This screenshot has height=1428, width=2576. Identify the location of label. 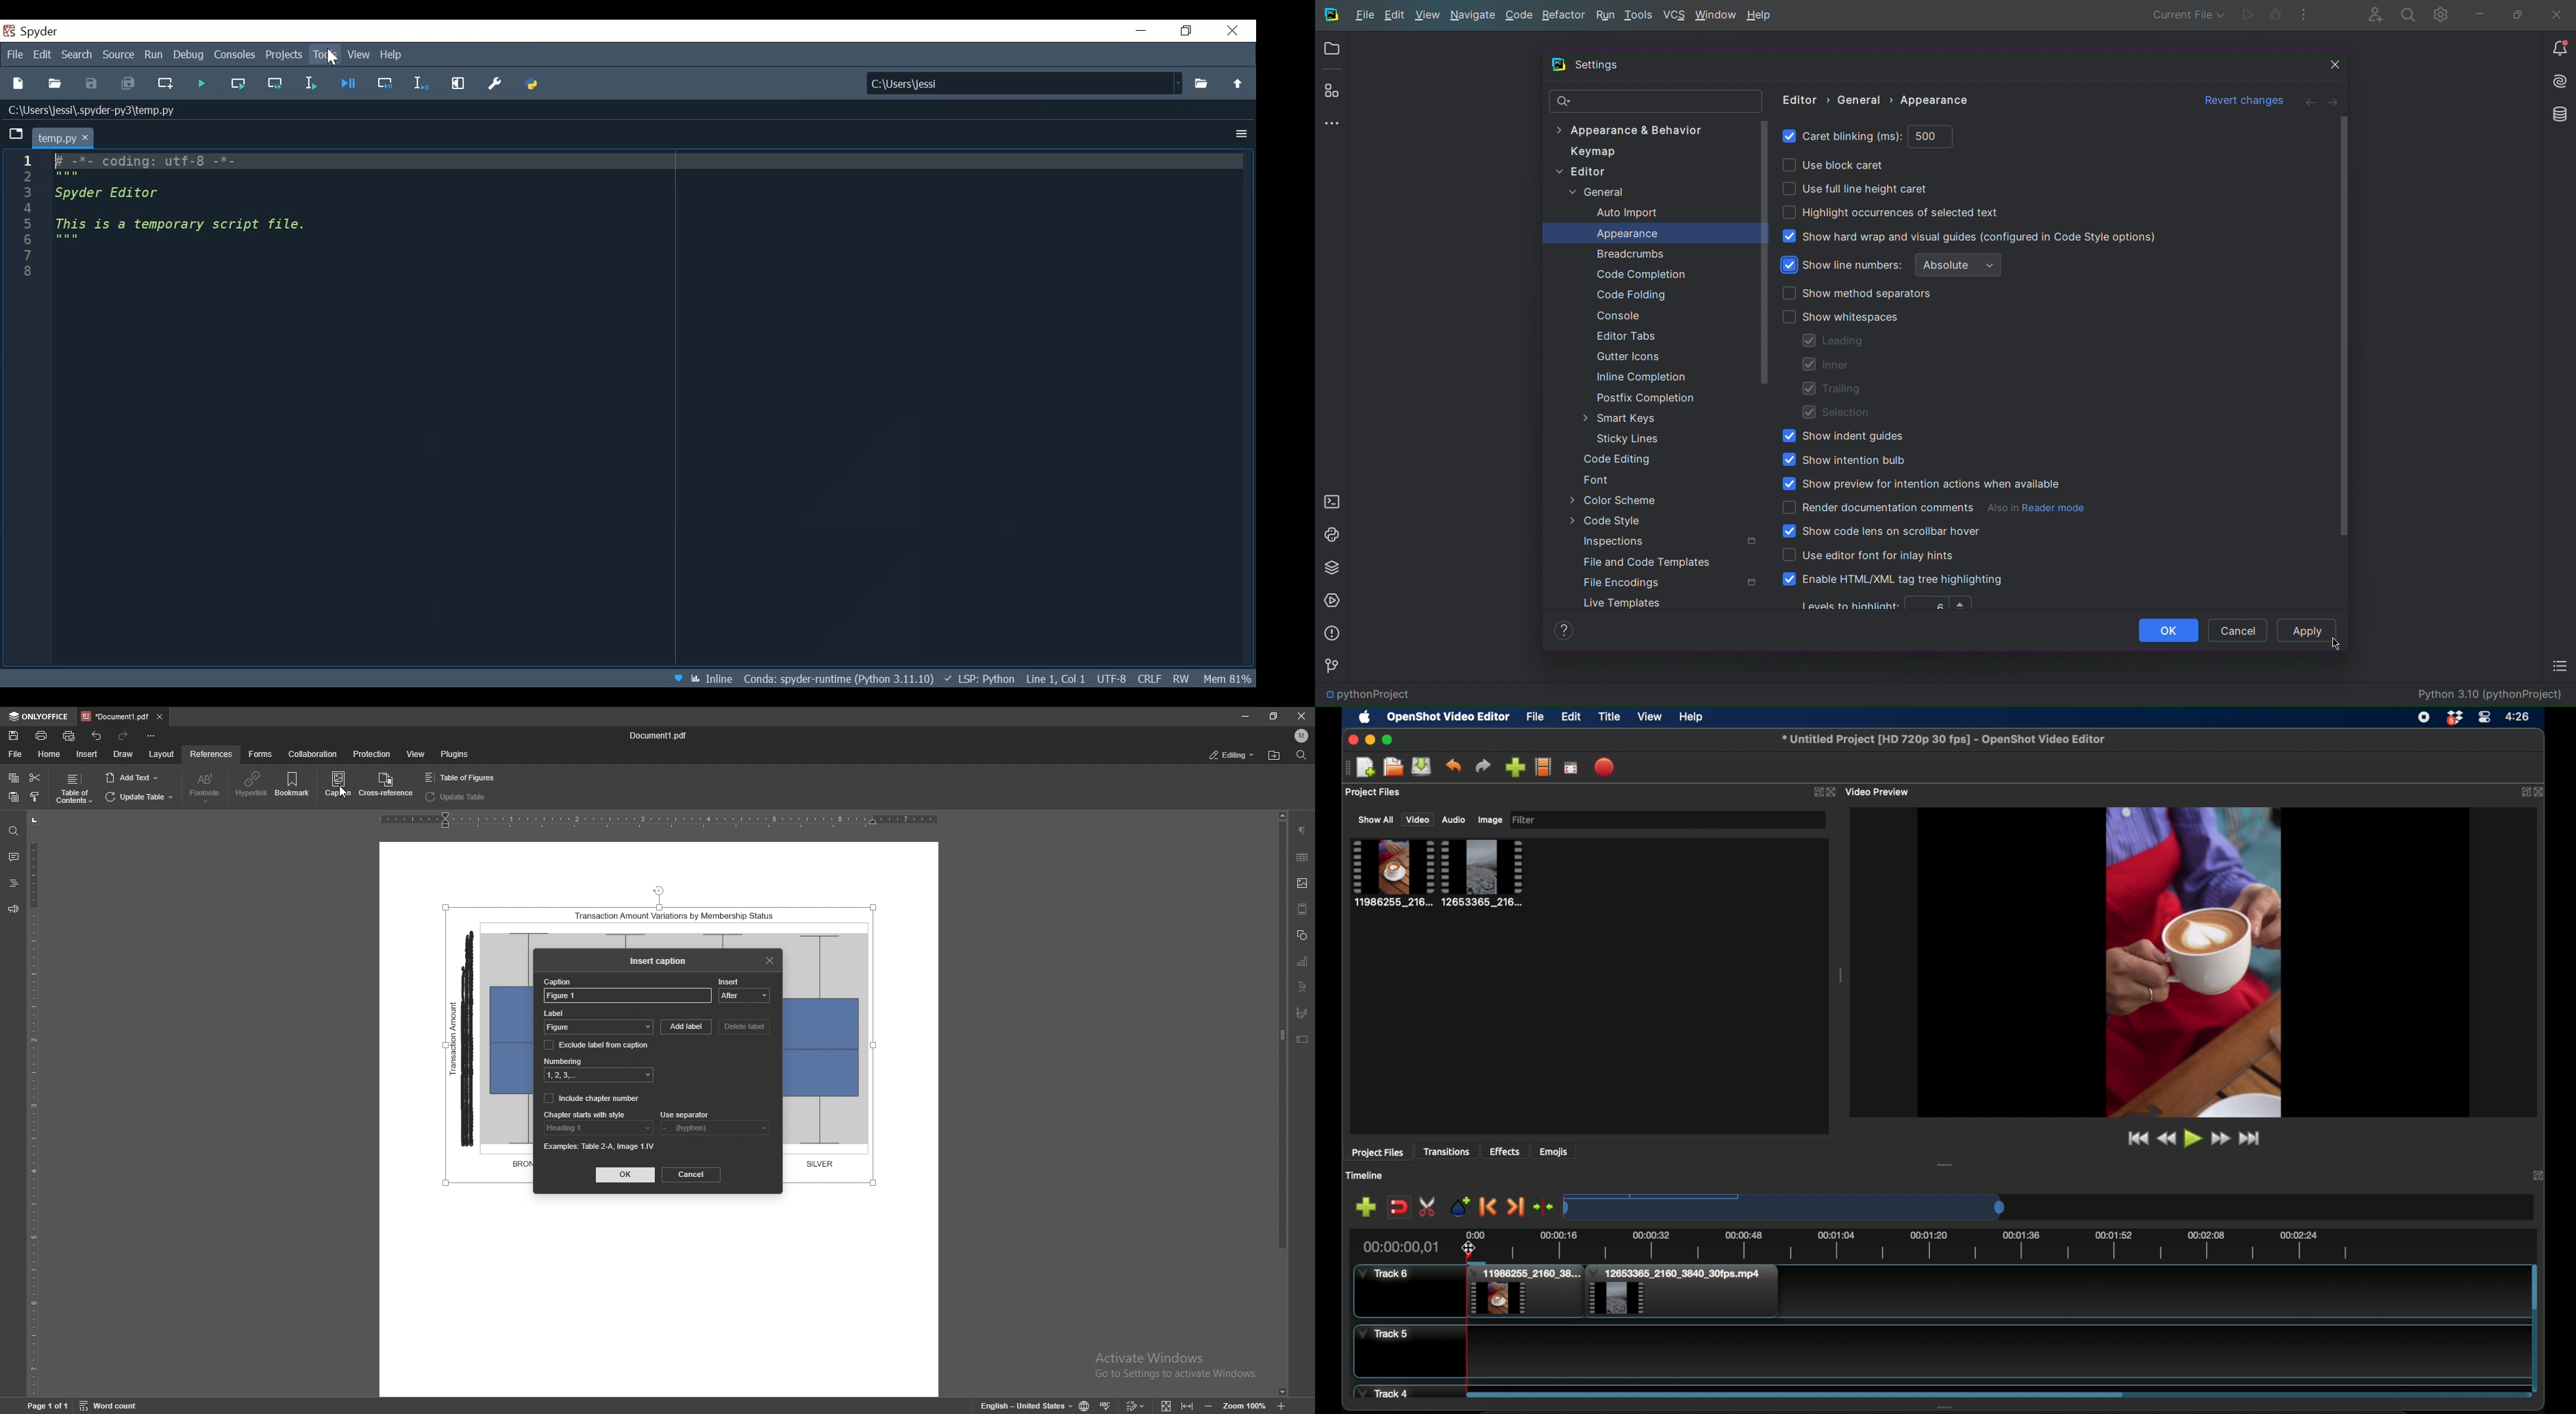
(597, 1013).